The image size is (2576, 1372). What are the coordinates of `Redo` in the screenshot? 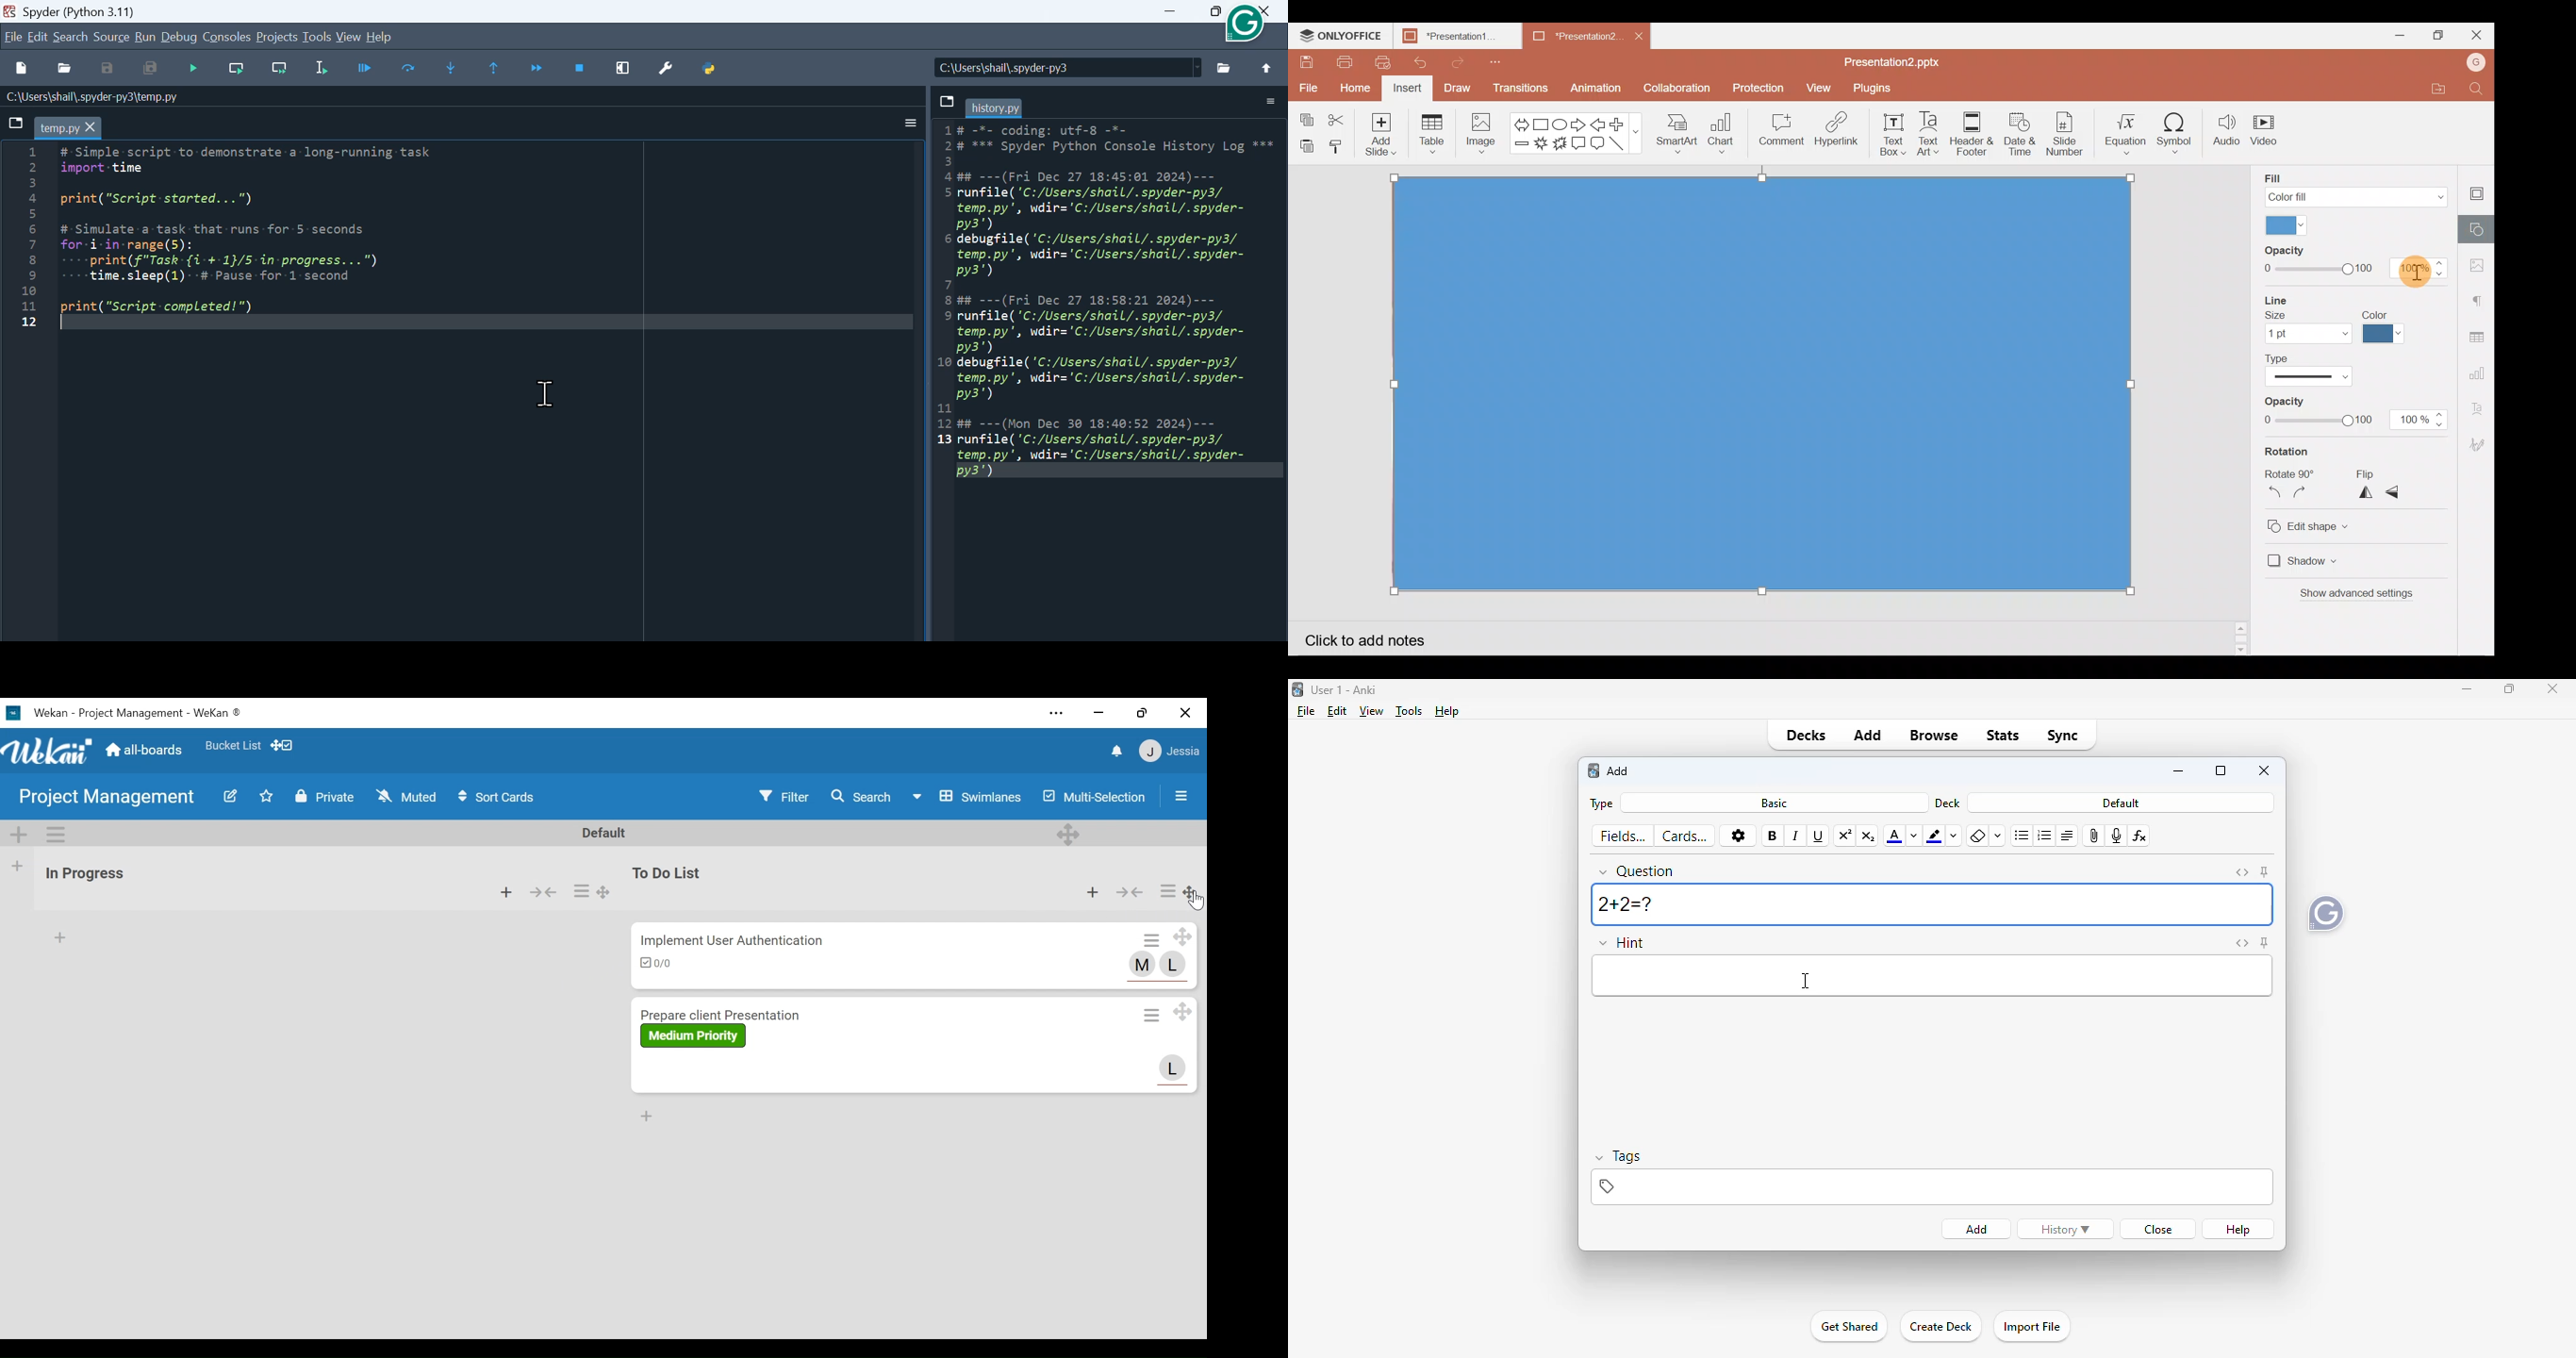 It's located at (1460, 62).